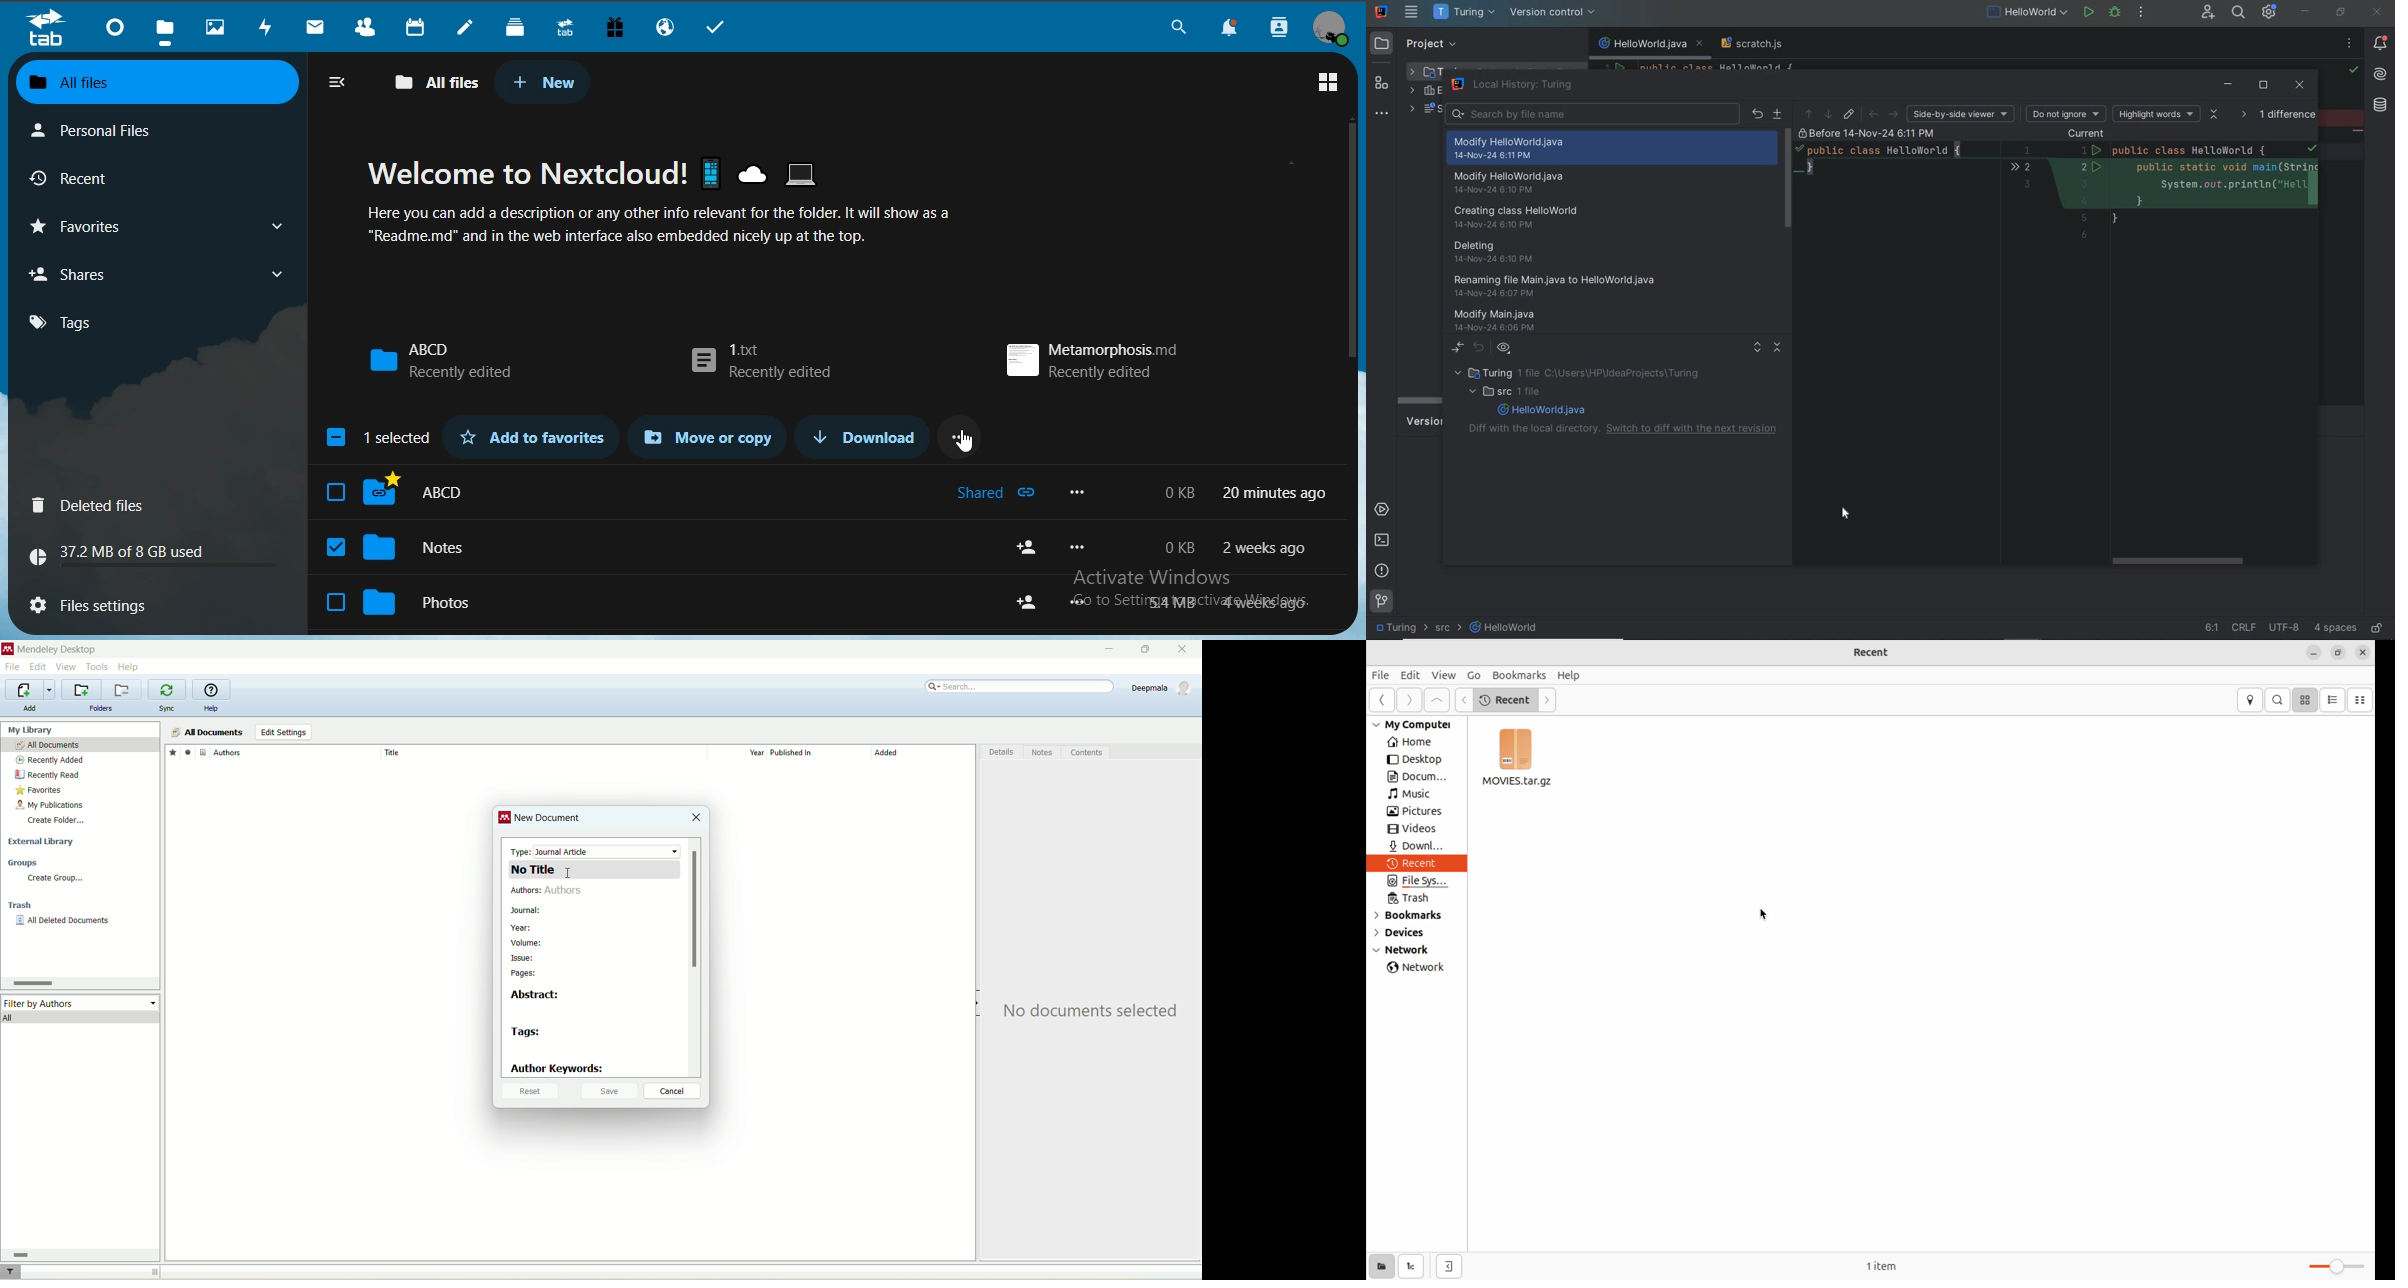  Describe the element at coordinates (469, 28) in the screenshot. I see `notes` at that location.